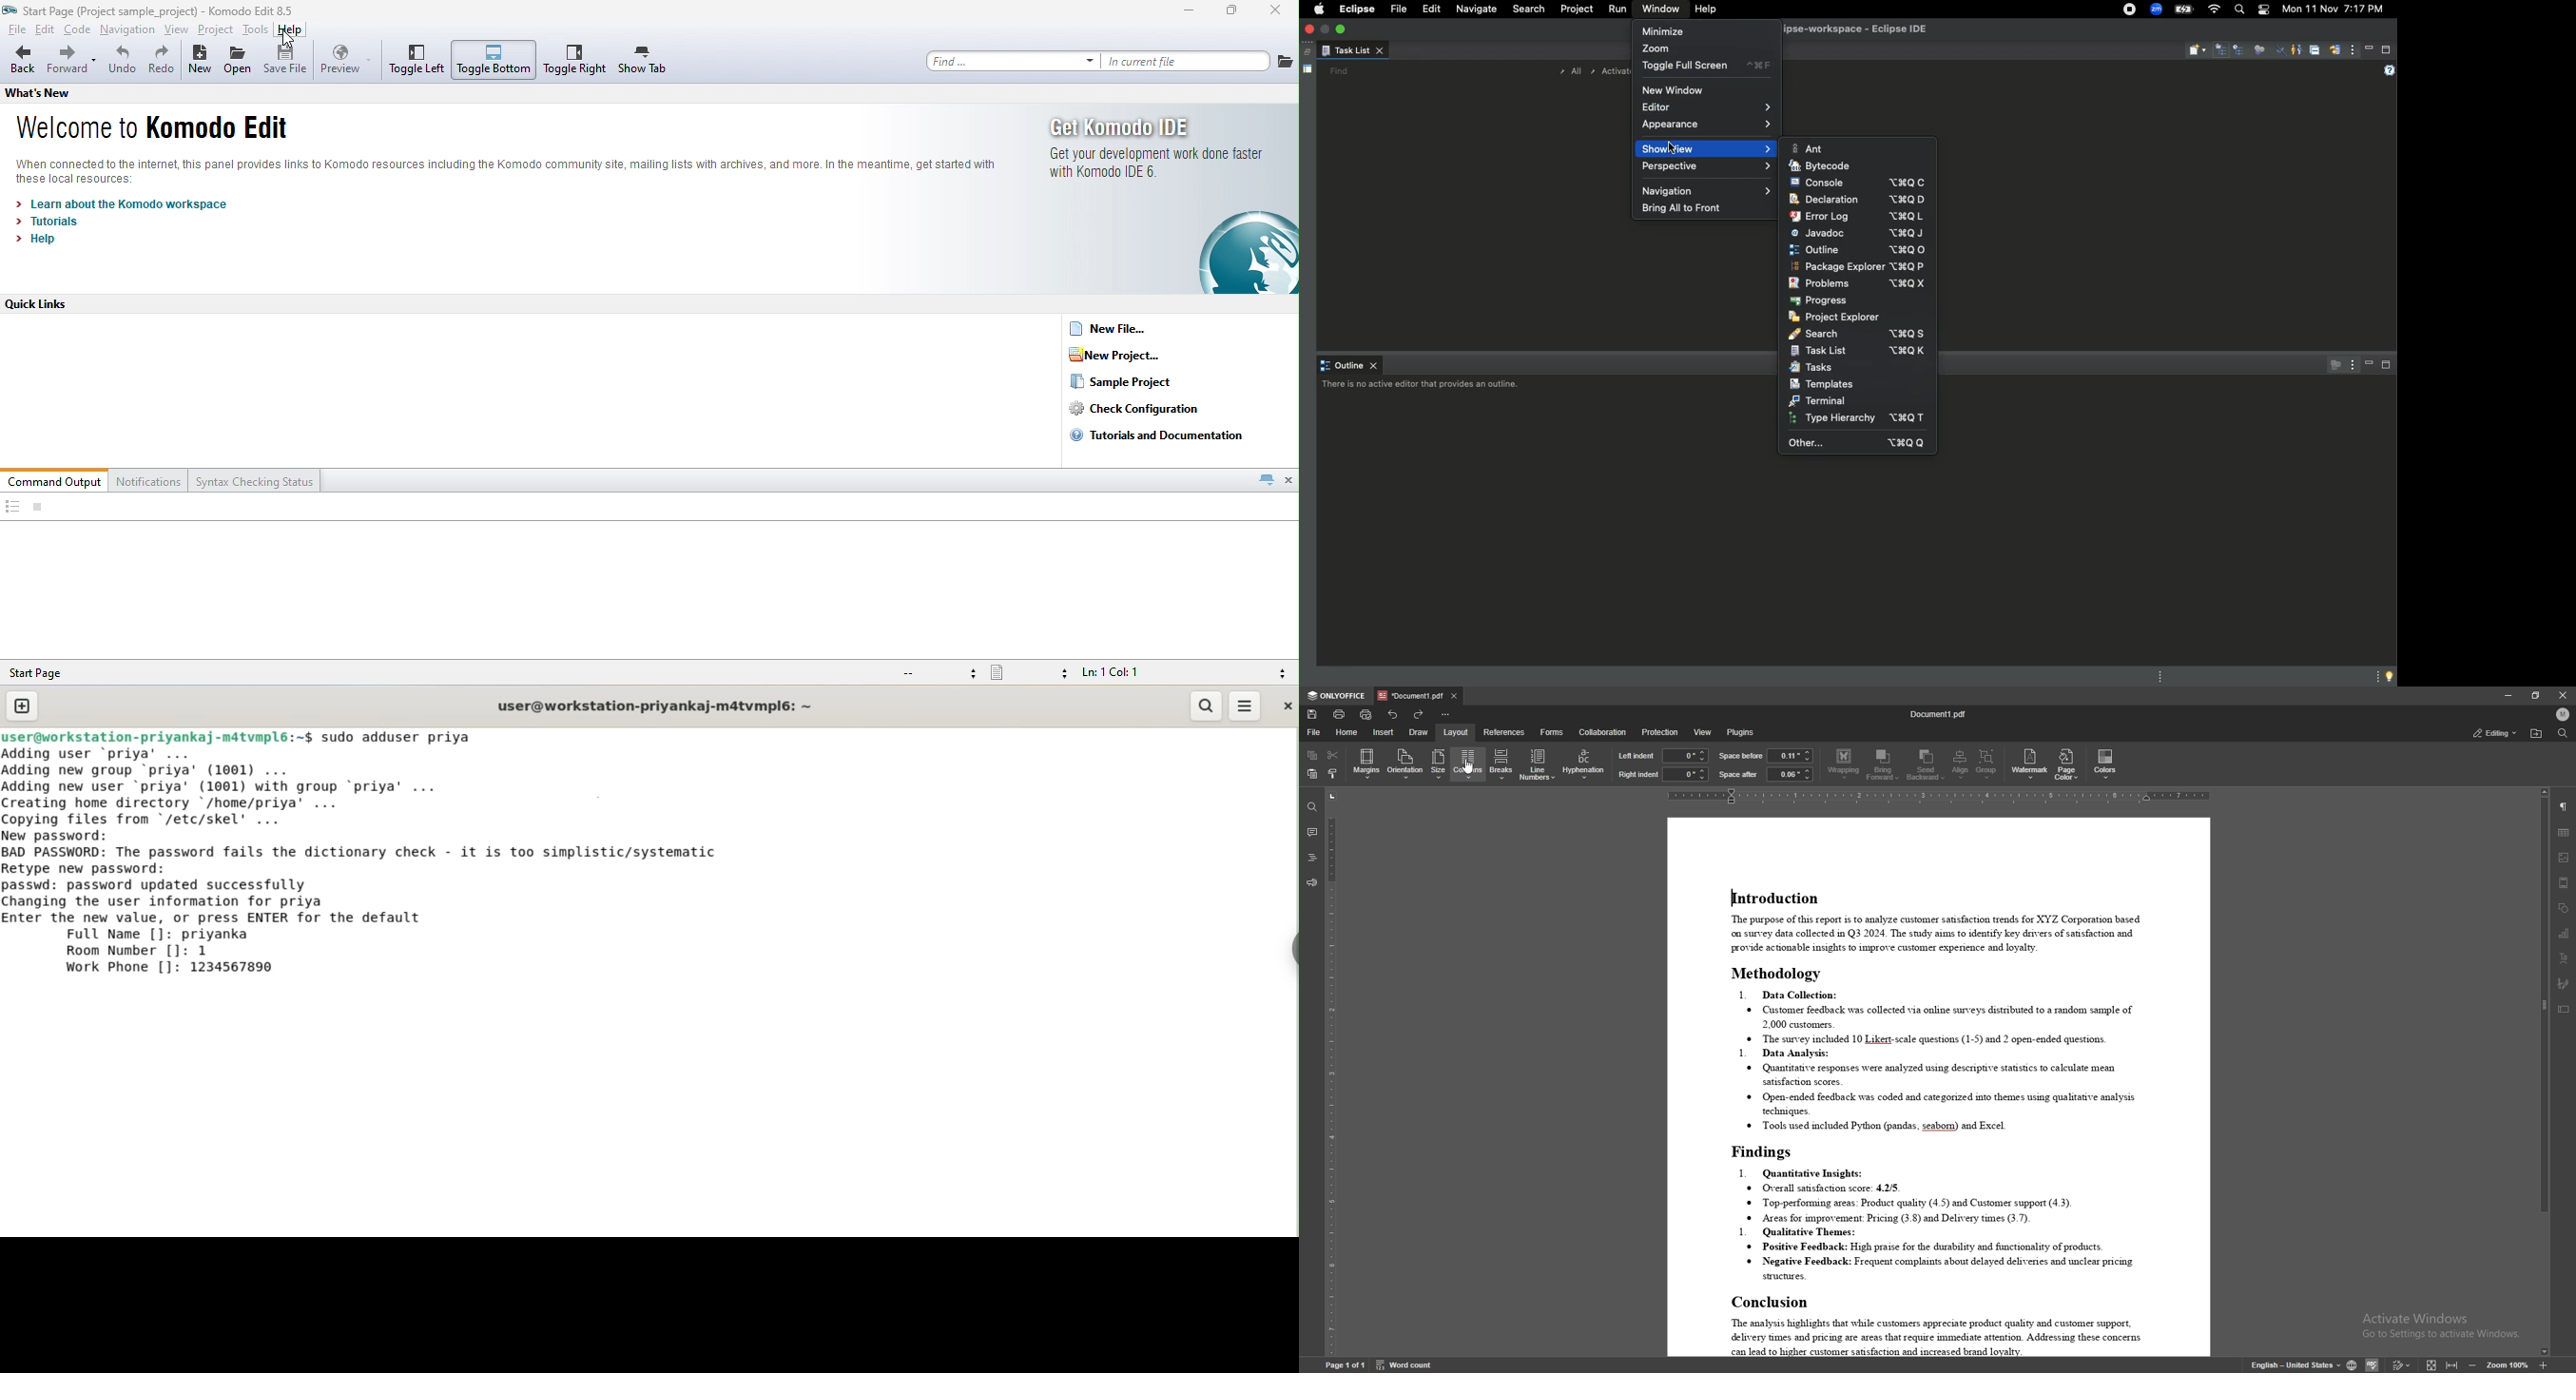 This screenshot has width=2576, height=1400. I want to click on image, so click(2564, 857).